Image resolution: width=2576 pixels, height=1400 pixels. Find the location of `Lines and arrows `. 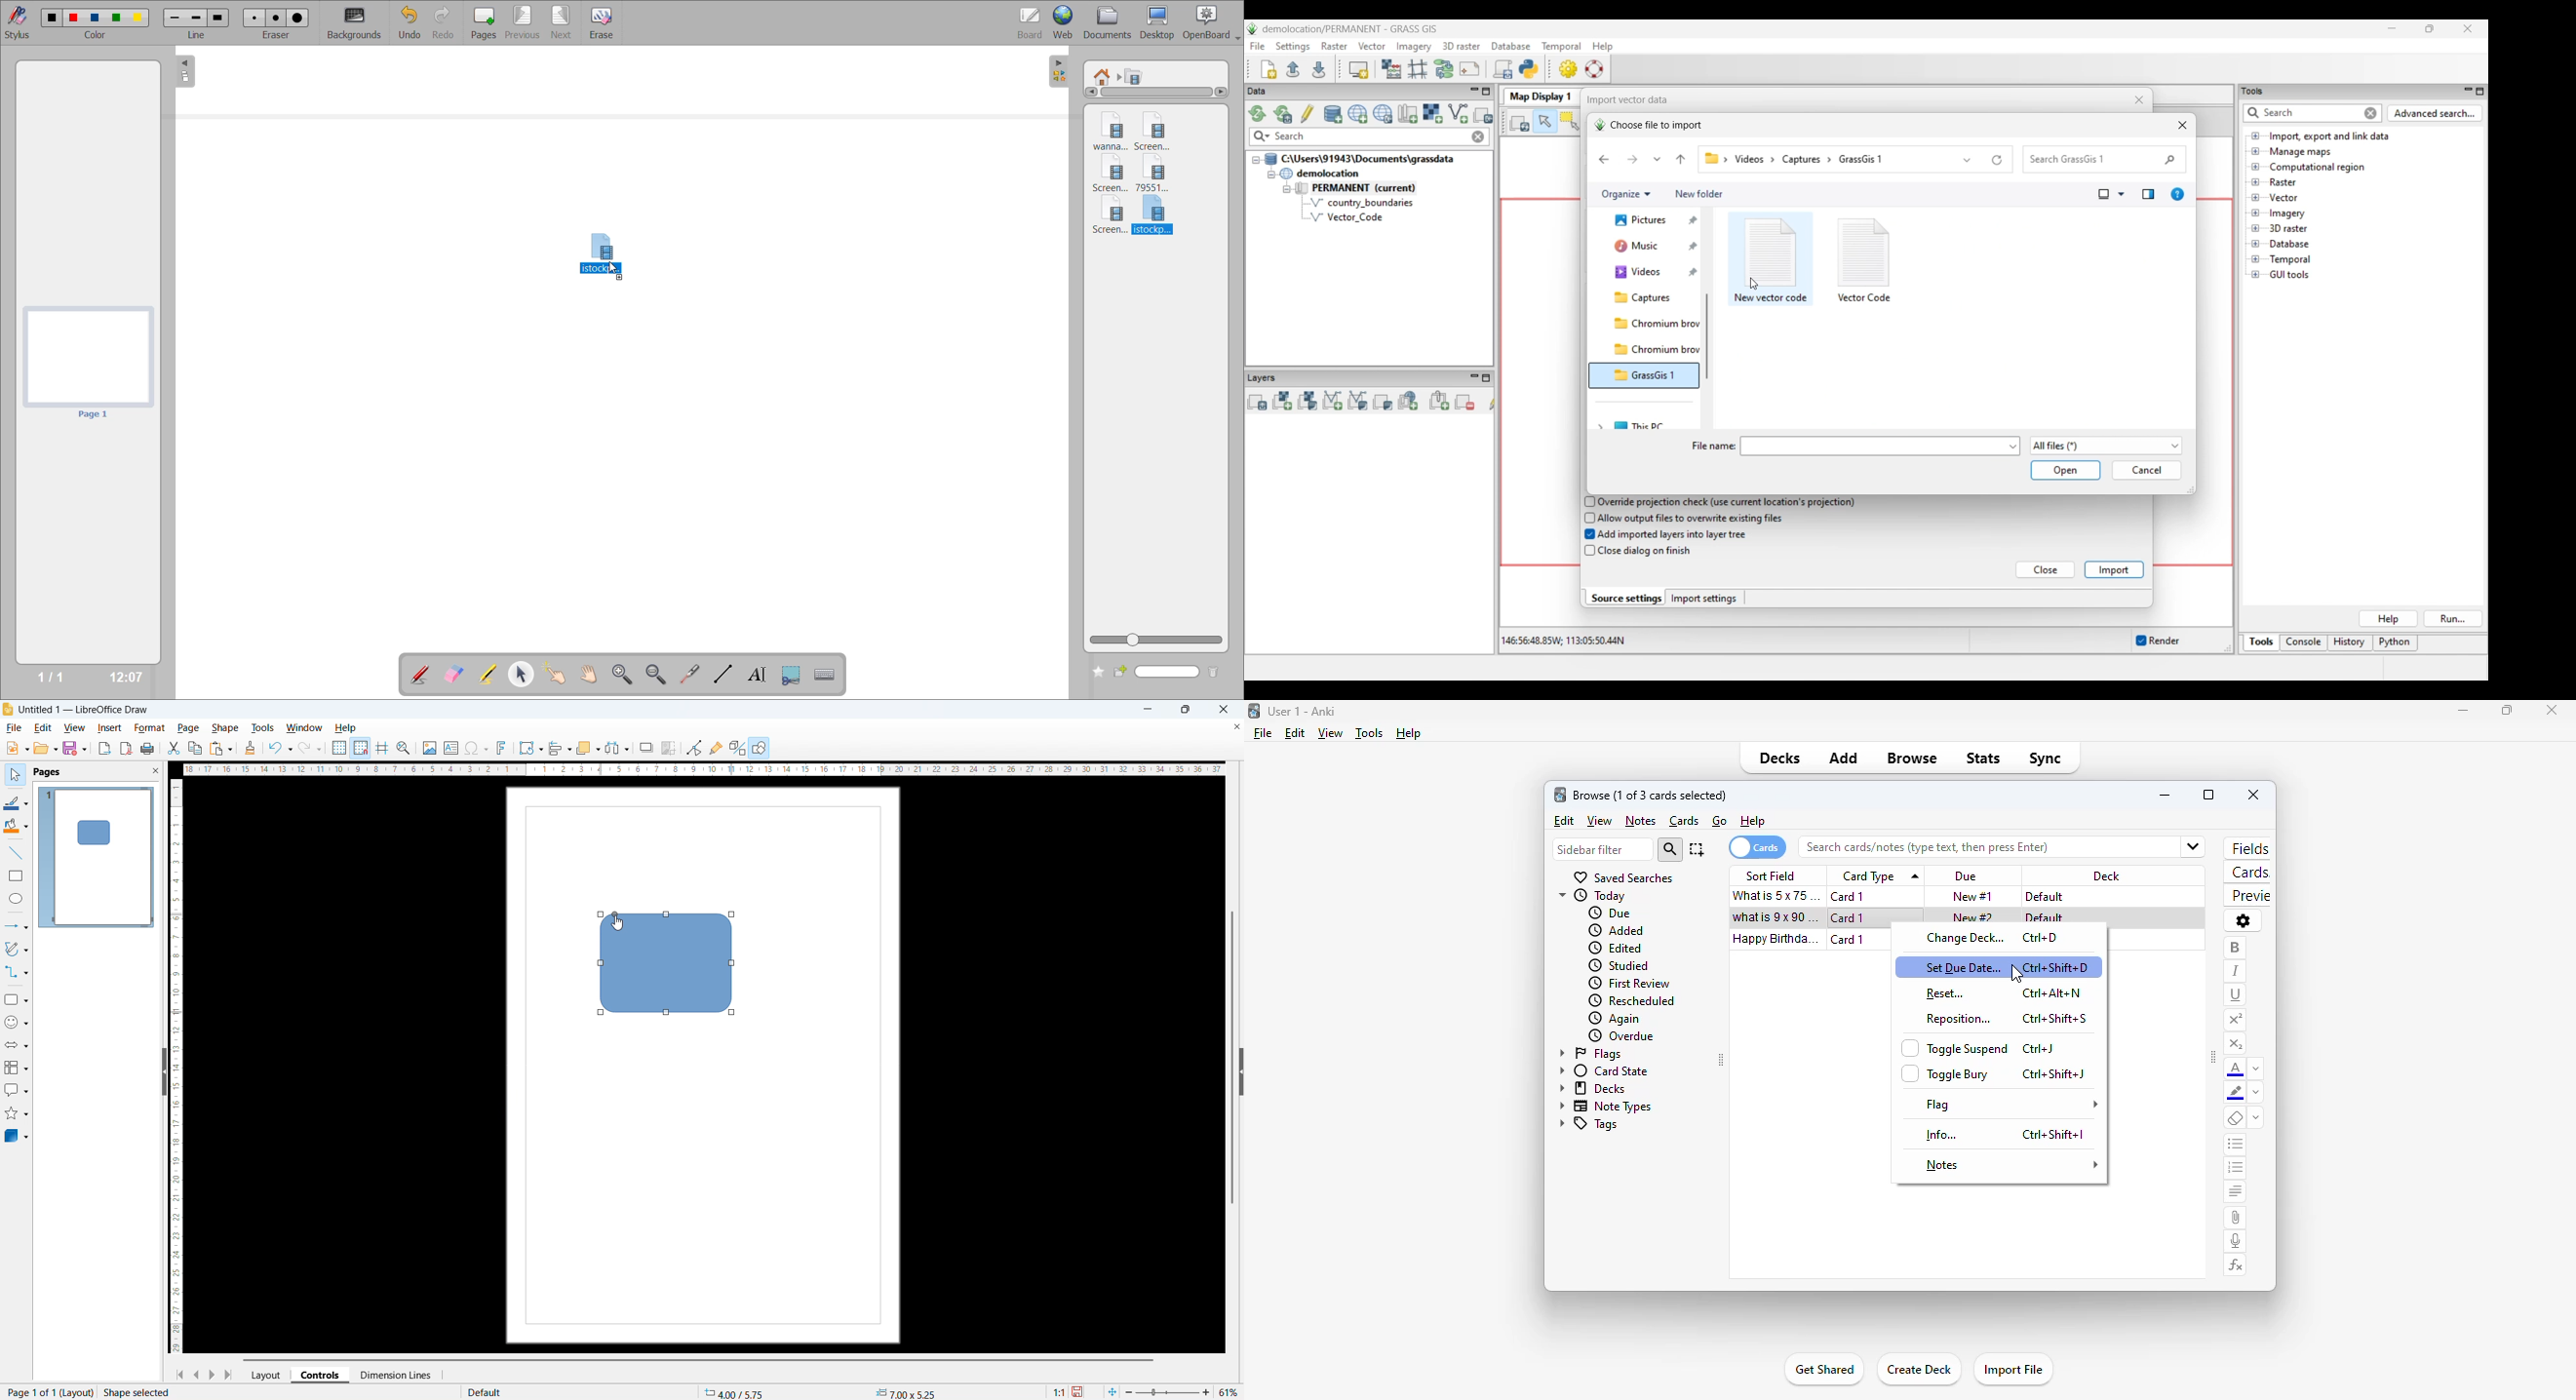

Lines and arrows  is located at coordinates (17, 926).